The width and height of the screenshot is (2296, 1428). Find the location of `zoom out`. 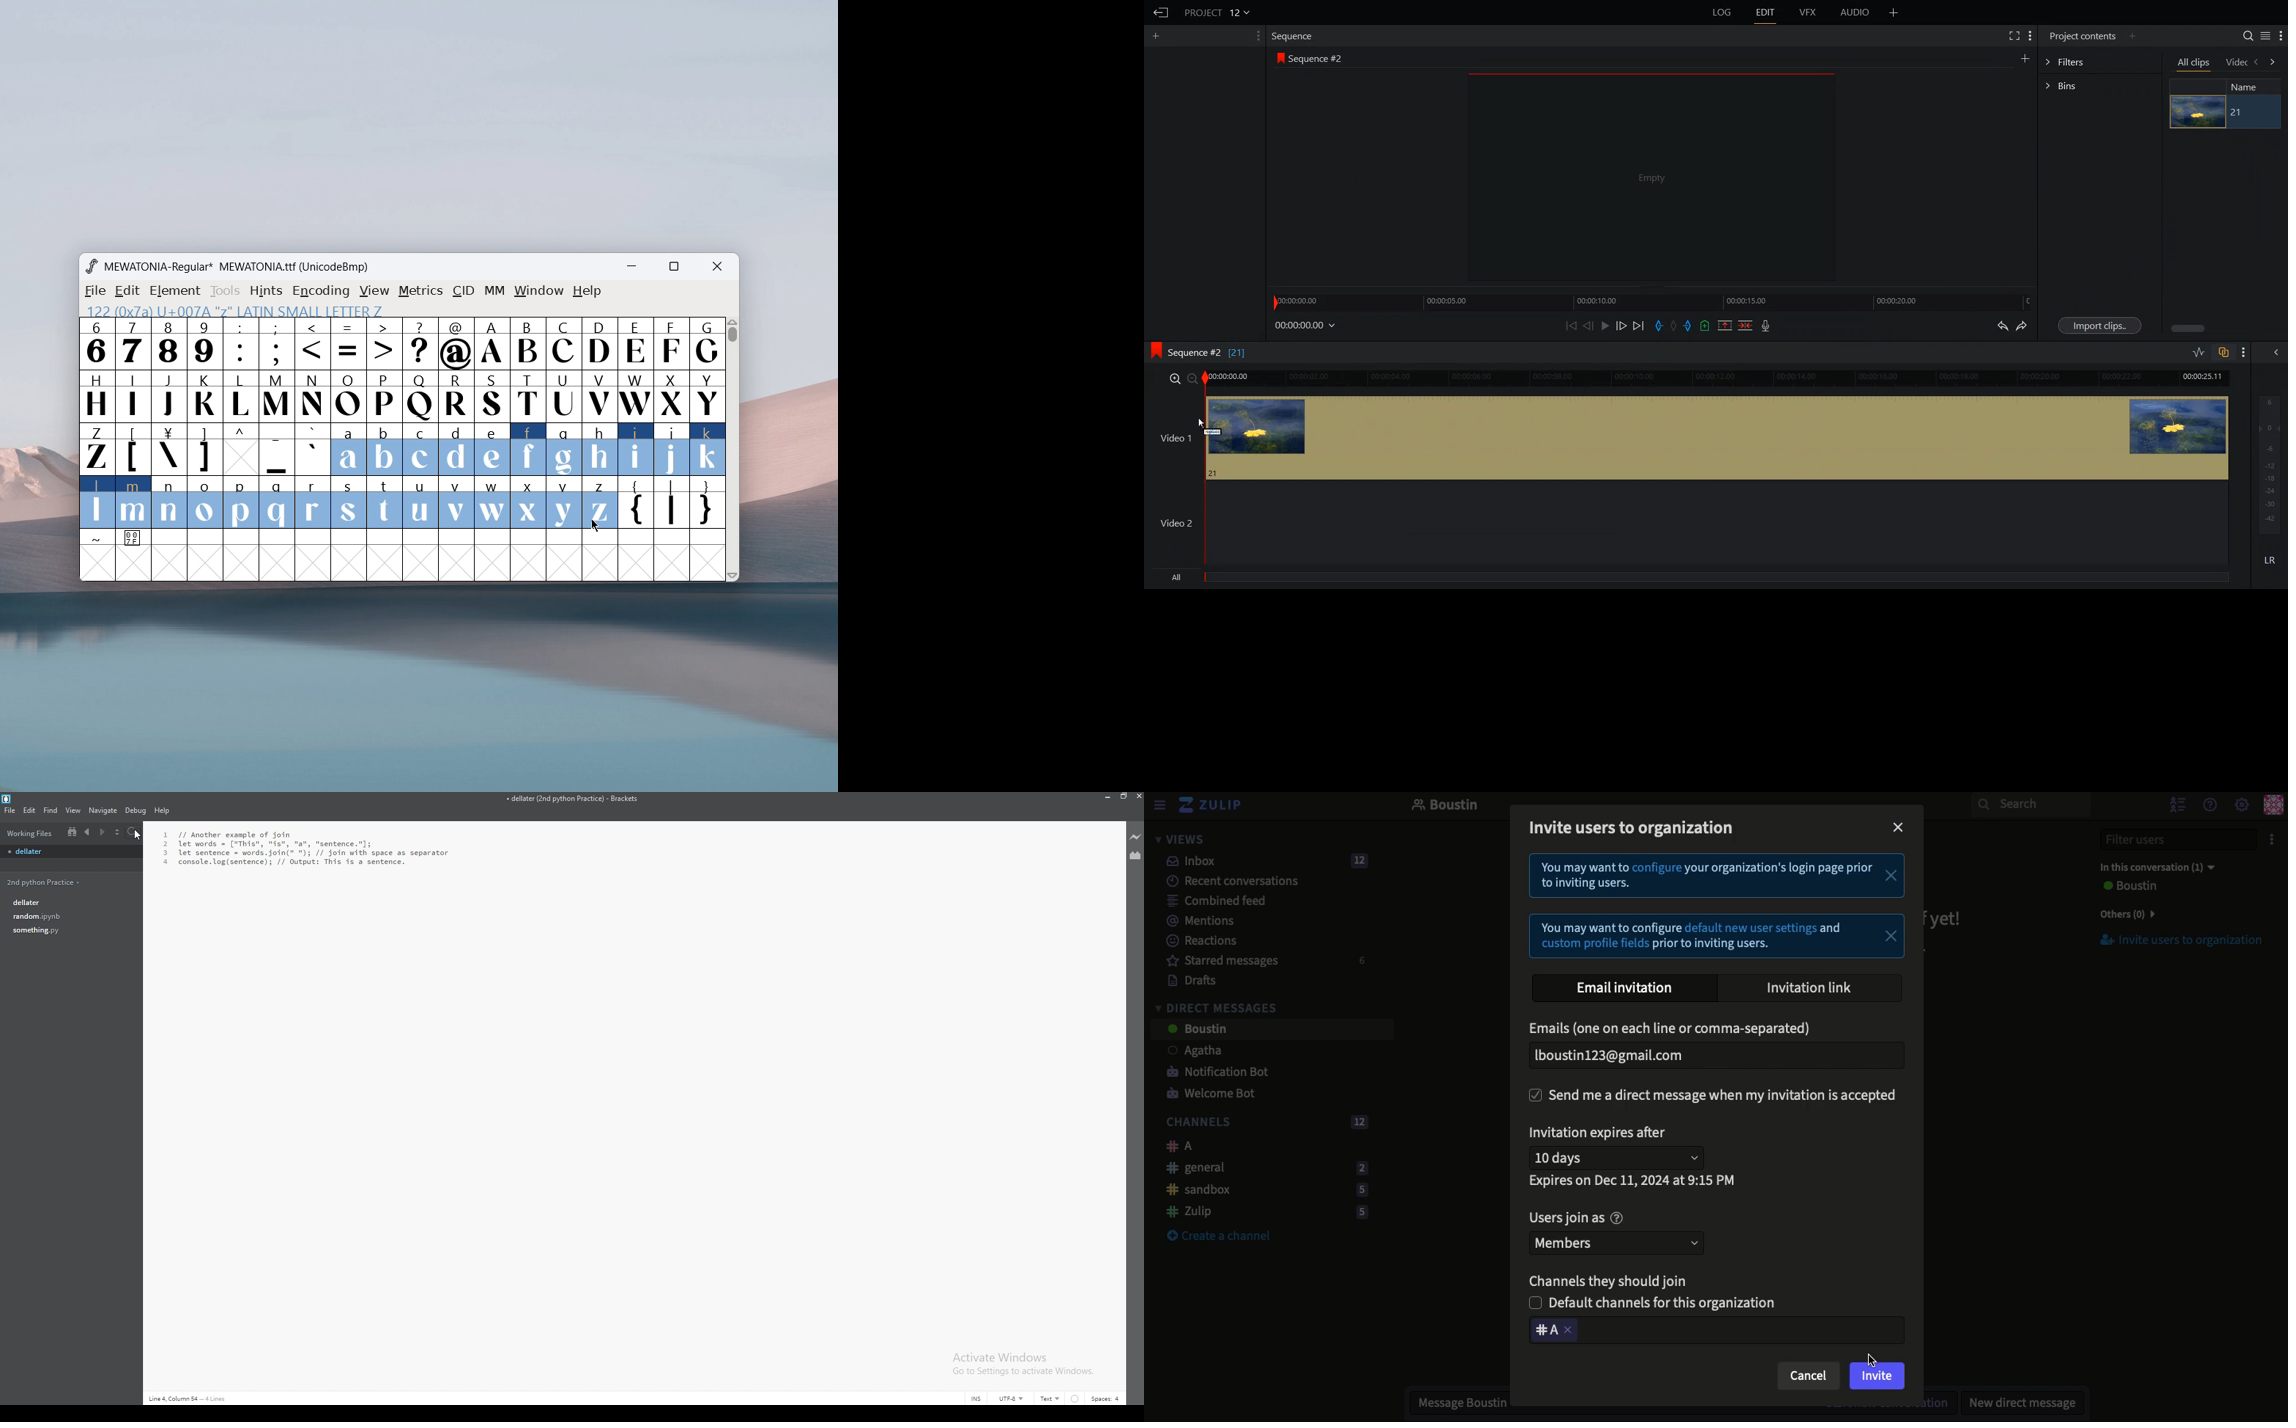

zoom out is located at coordinates (1192, 380).